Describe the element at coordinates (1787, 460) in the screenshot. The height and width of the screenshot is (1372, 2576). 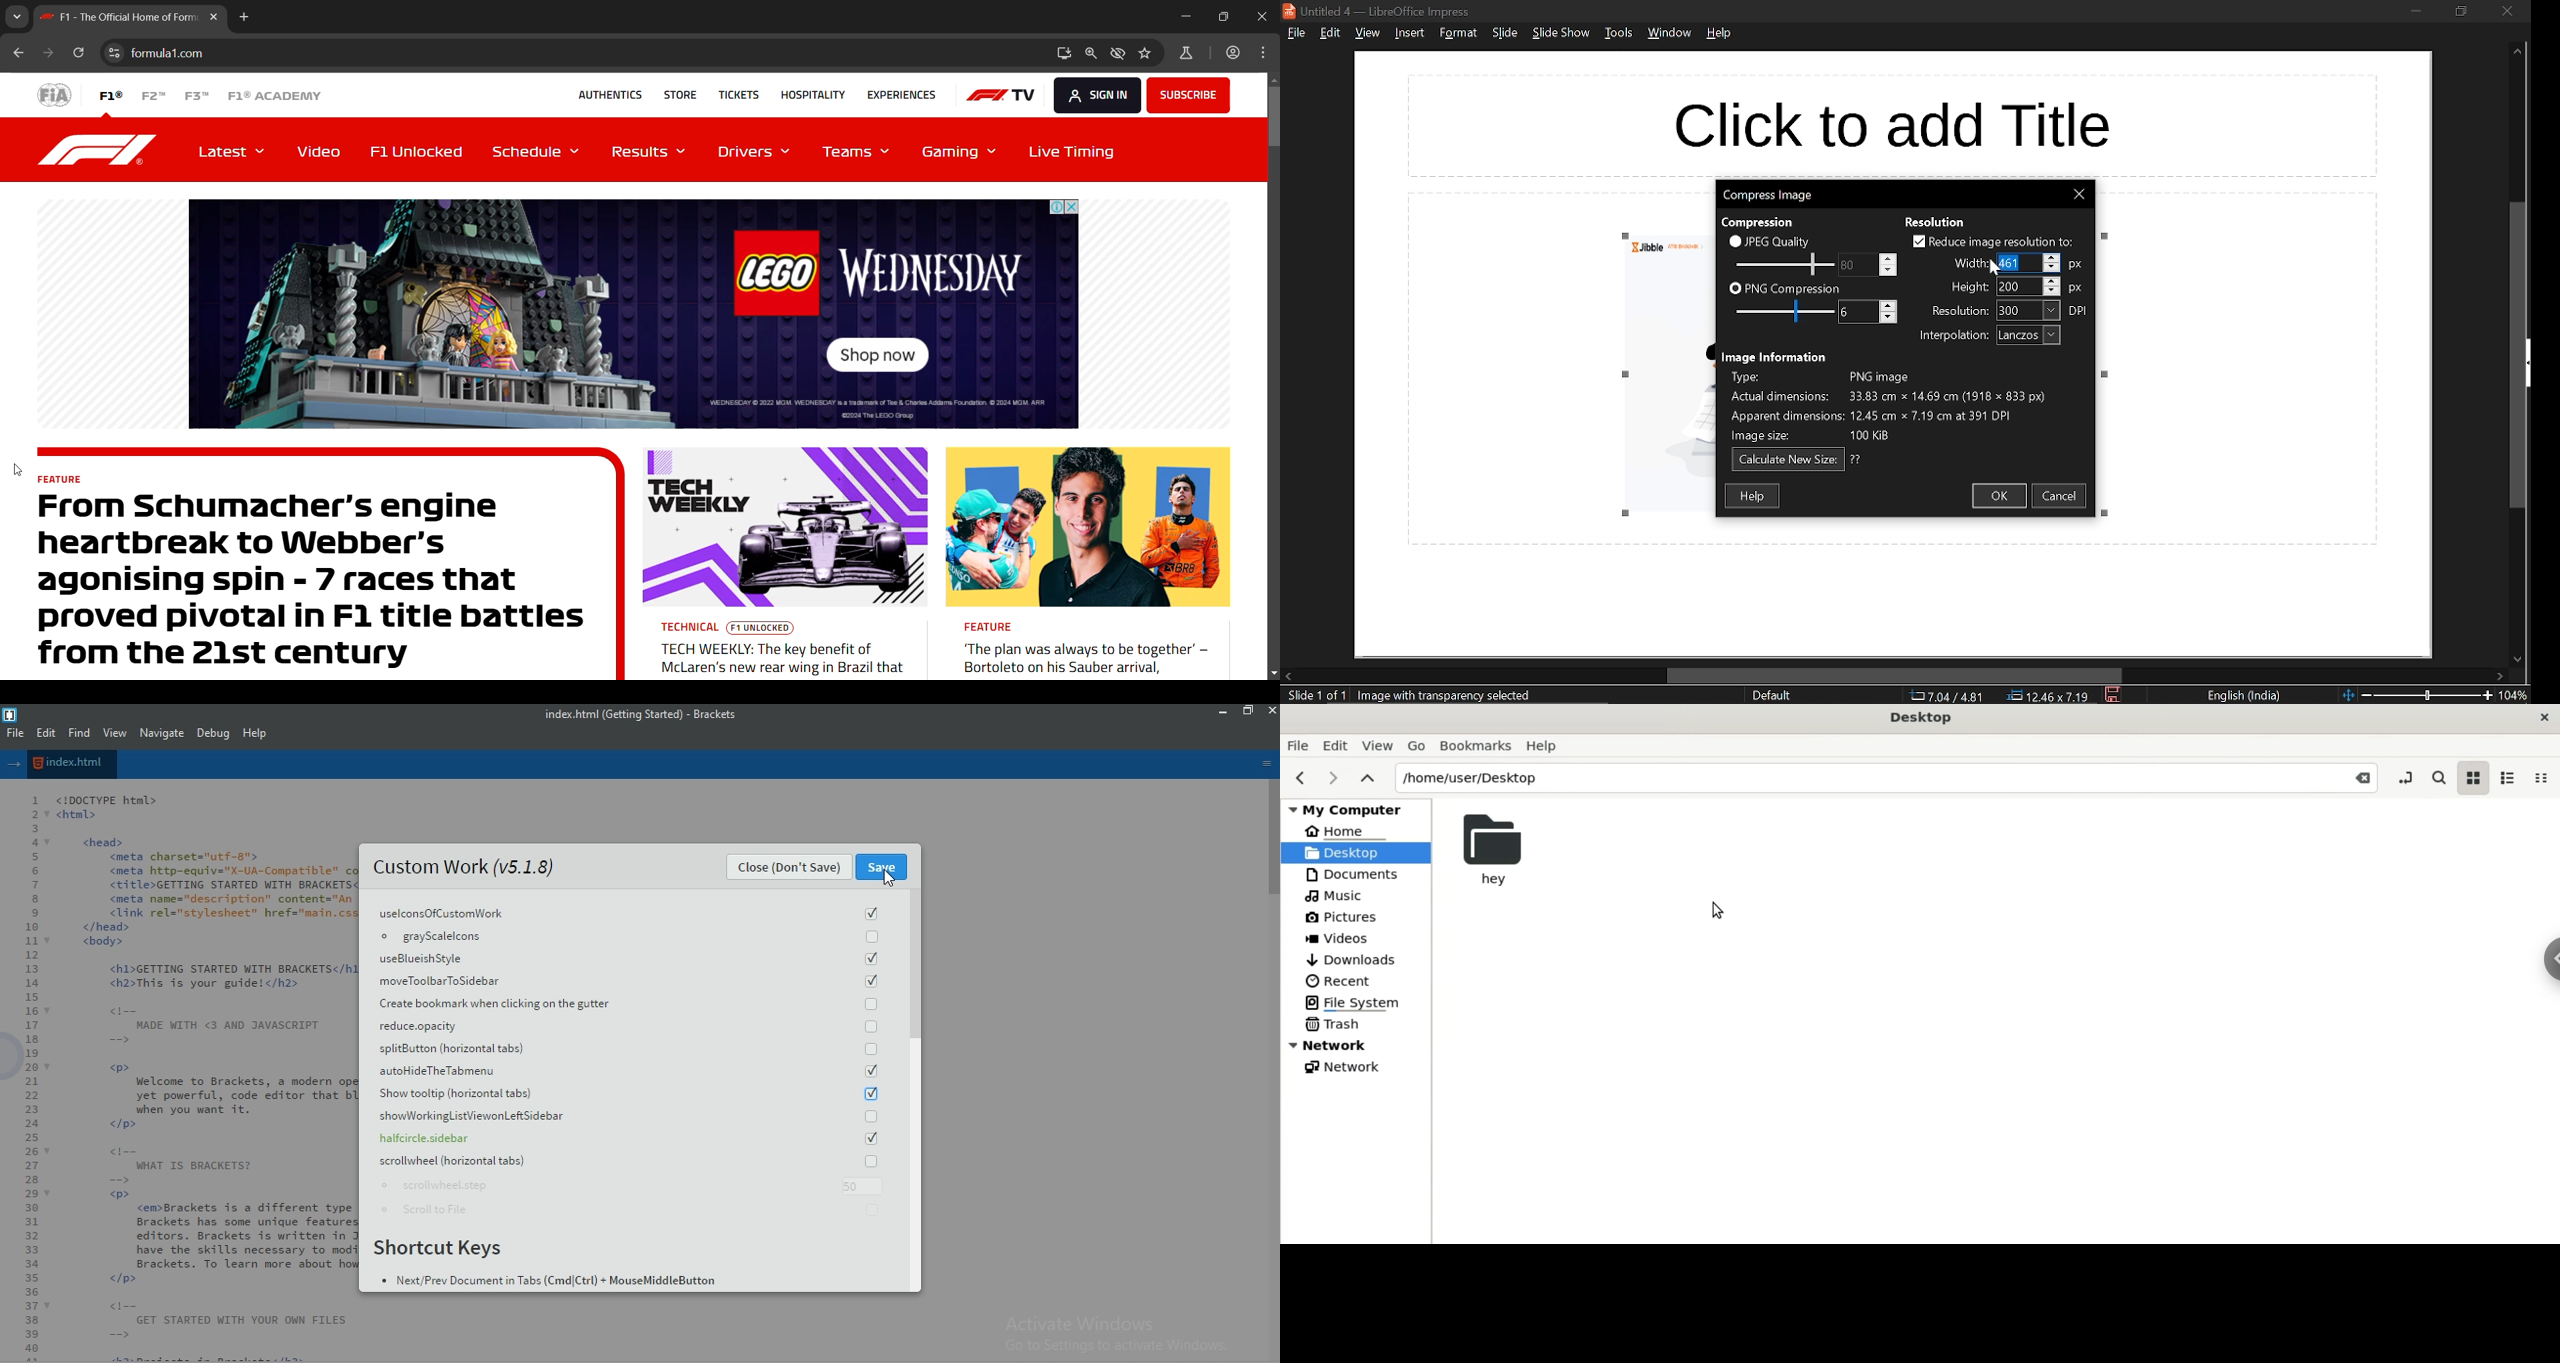
I see `calculate new size` at that location.